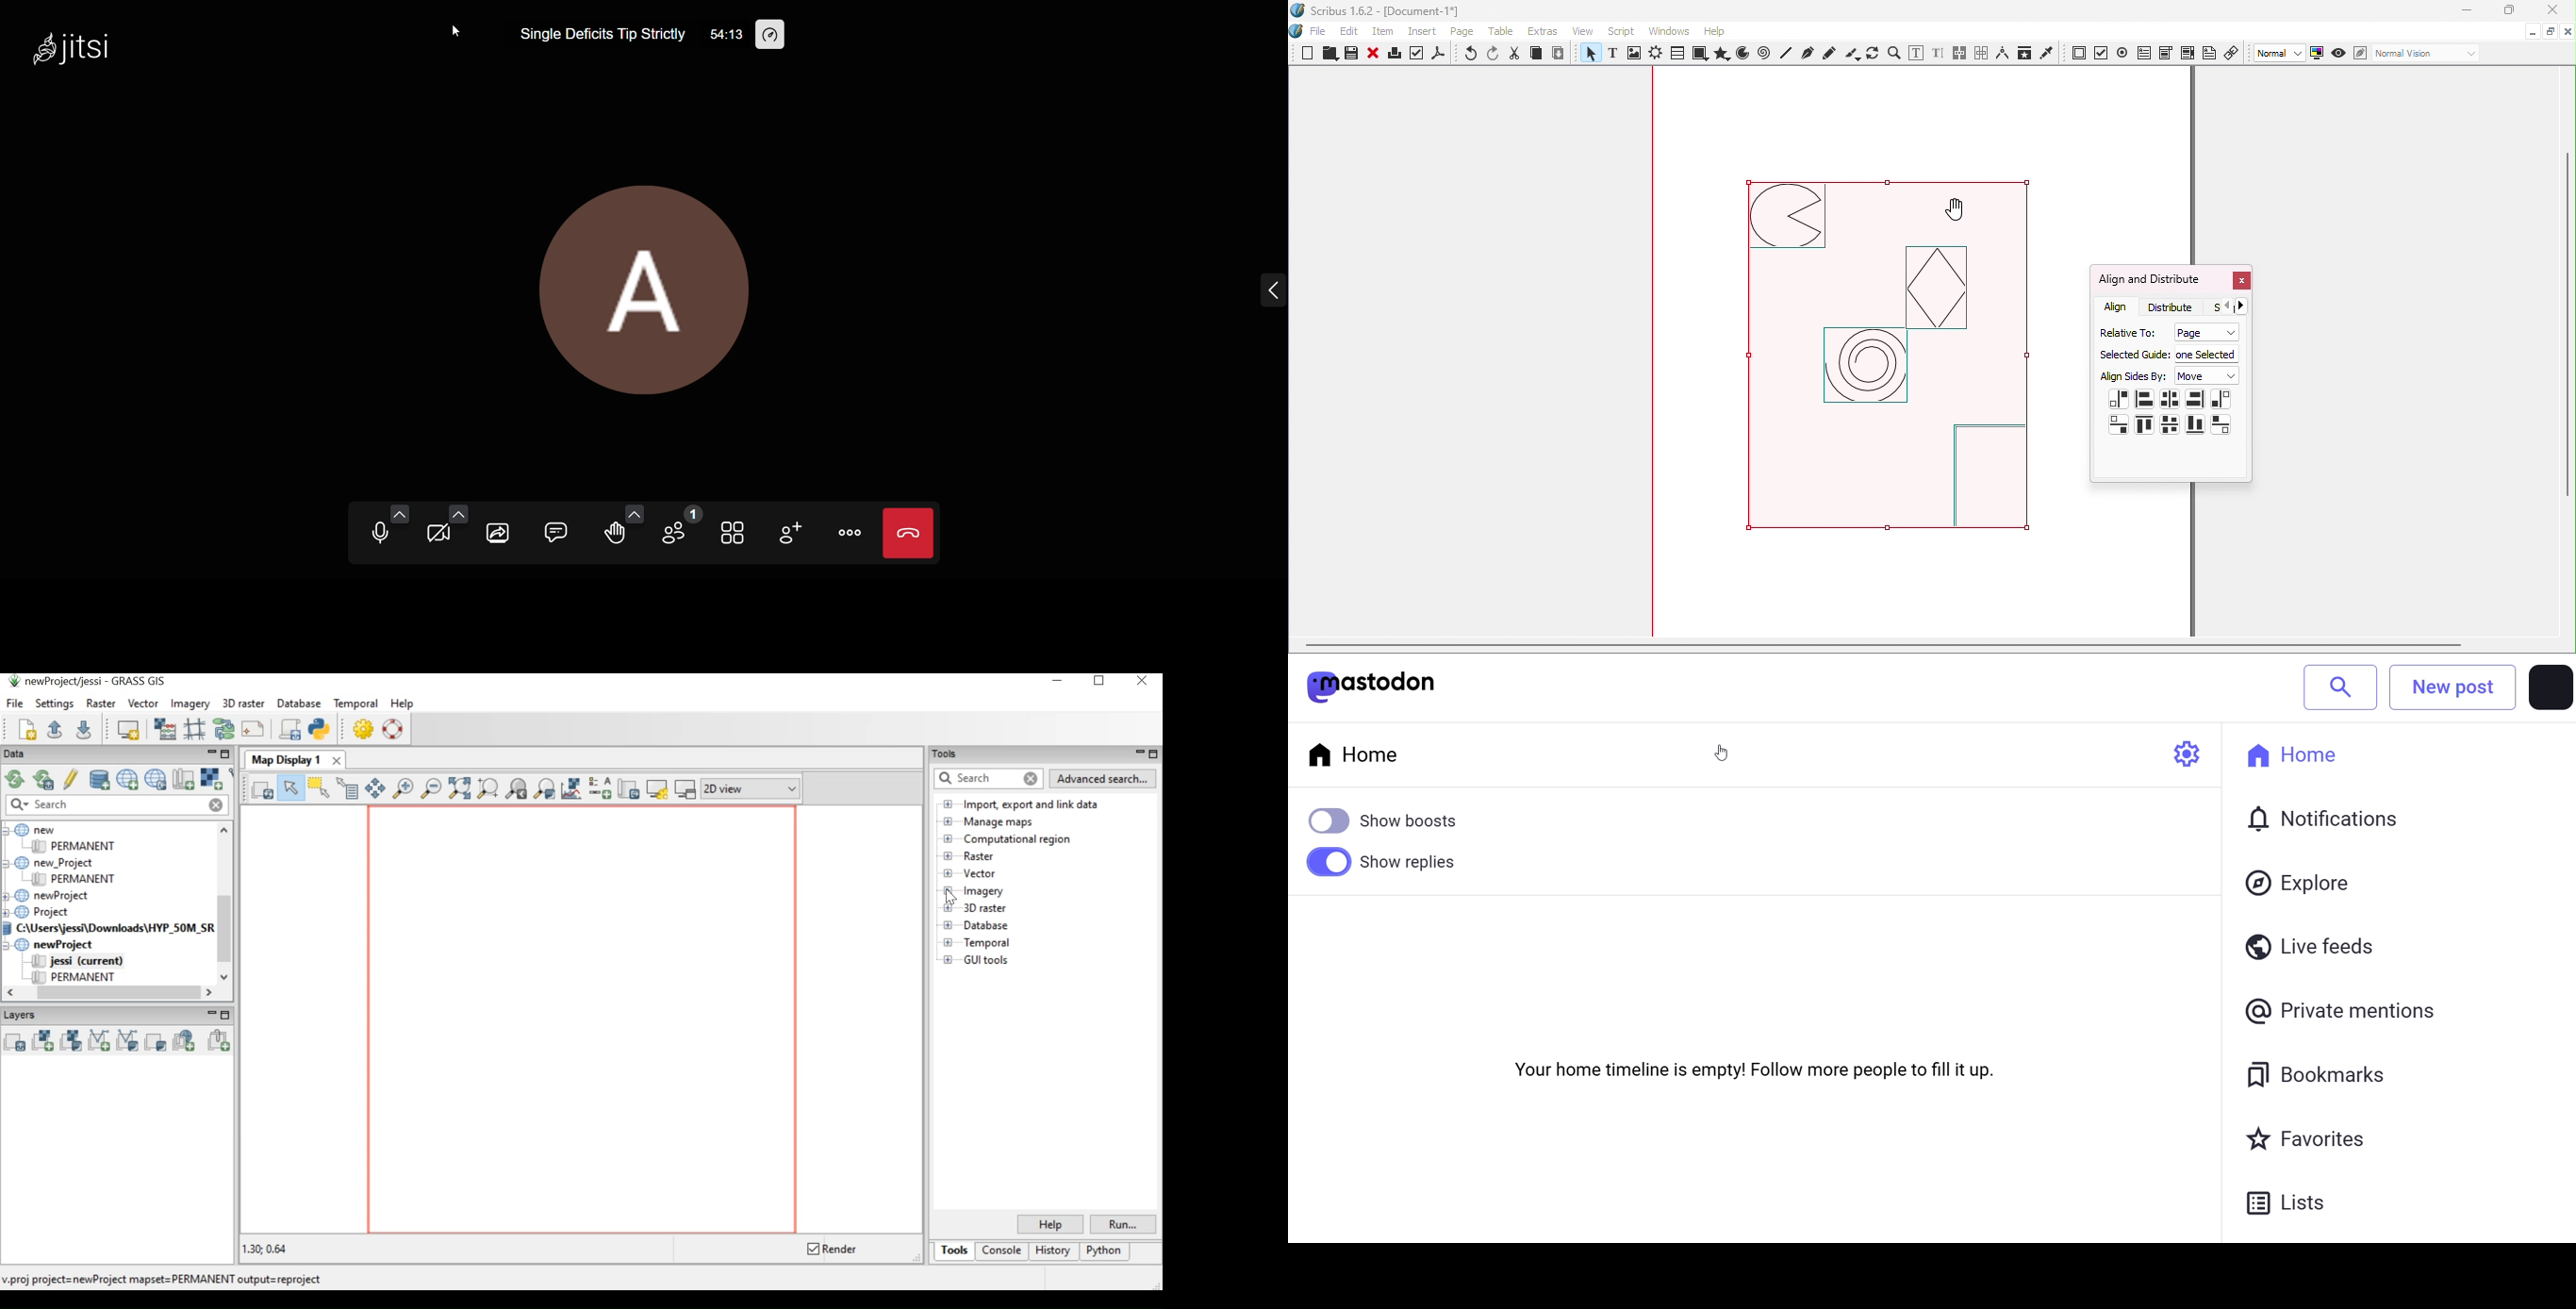 The width and height of the screenshot is (2576, 1316). Describe the element at coordinates (2207, 353) in the screenshot. I see `One selected` at that location.